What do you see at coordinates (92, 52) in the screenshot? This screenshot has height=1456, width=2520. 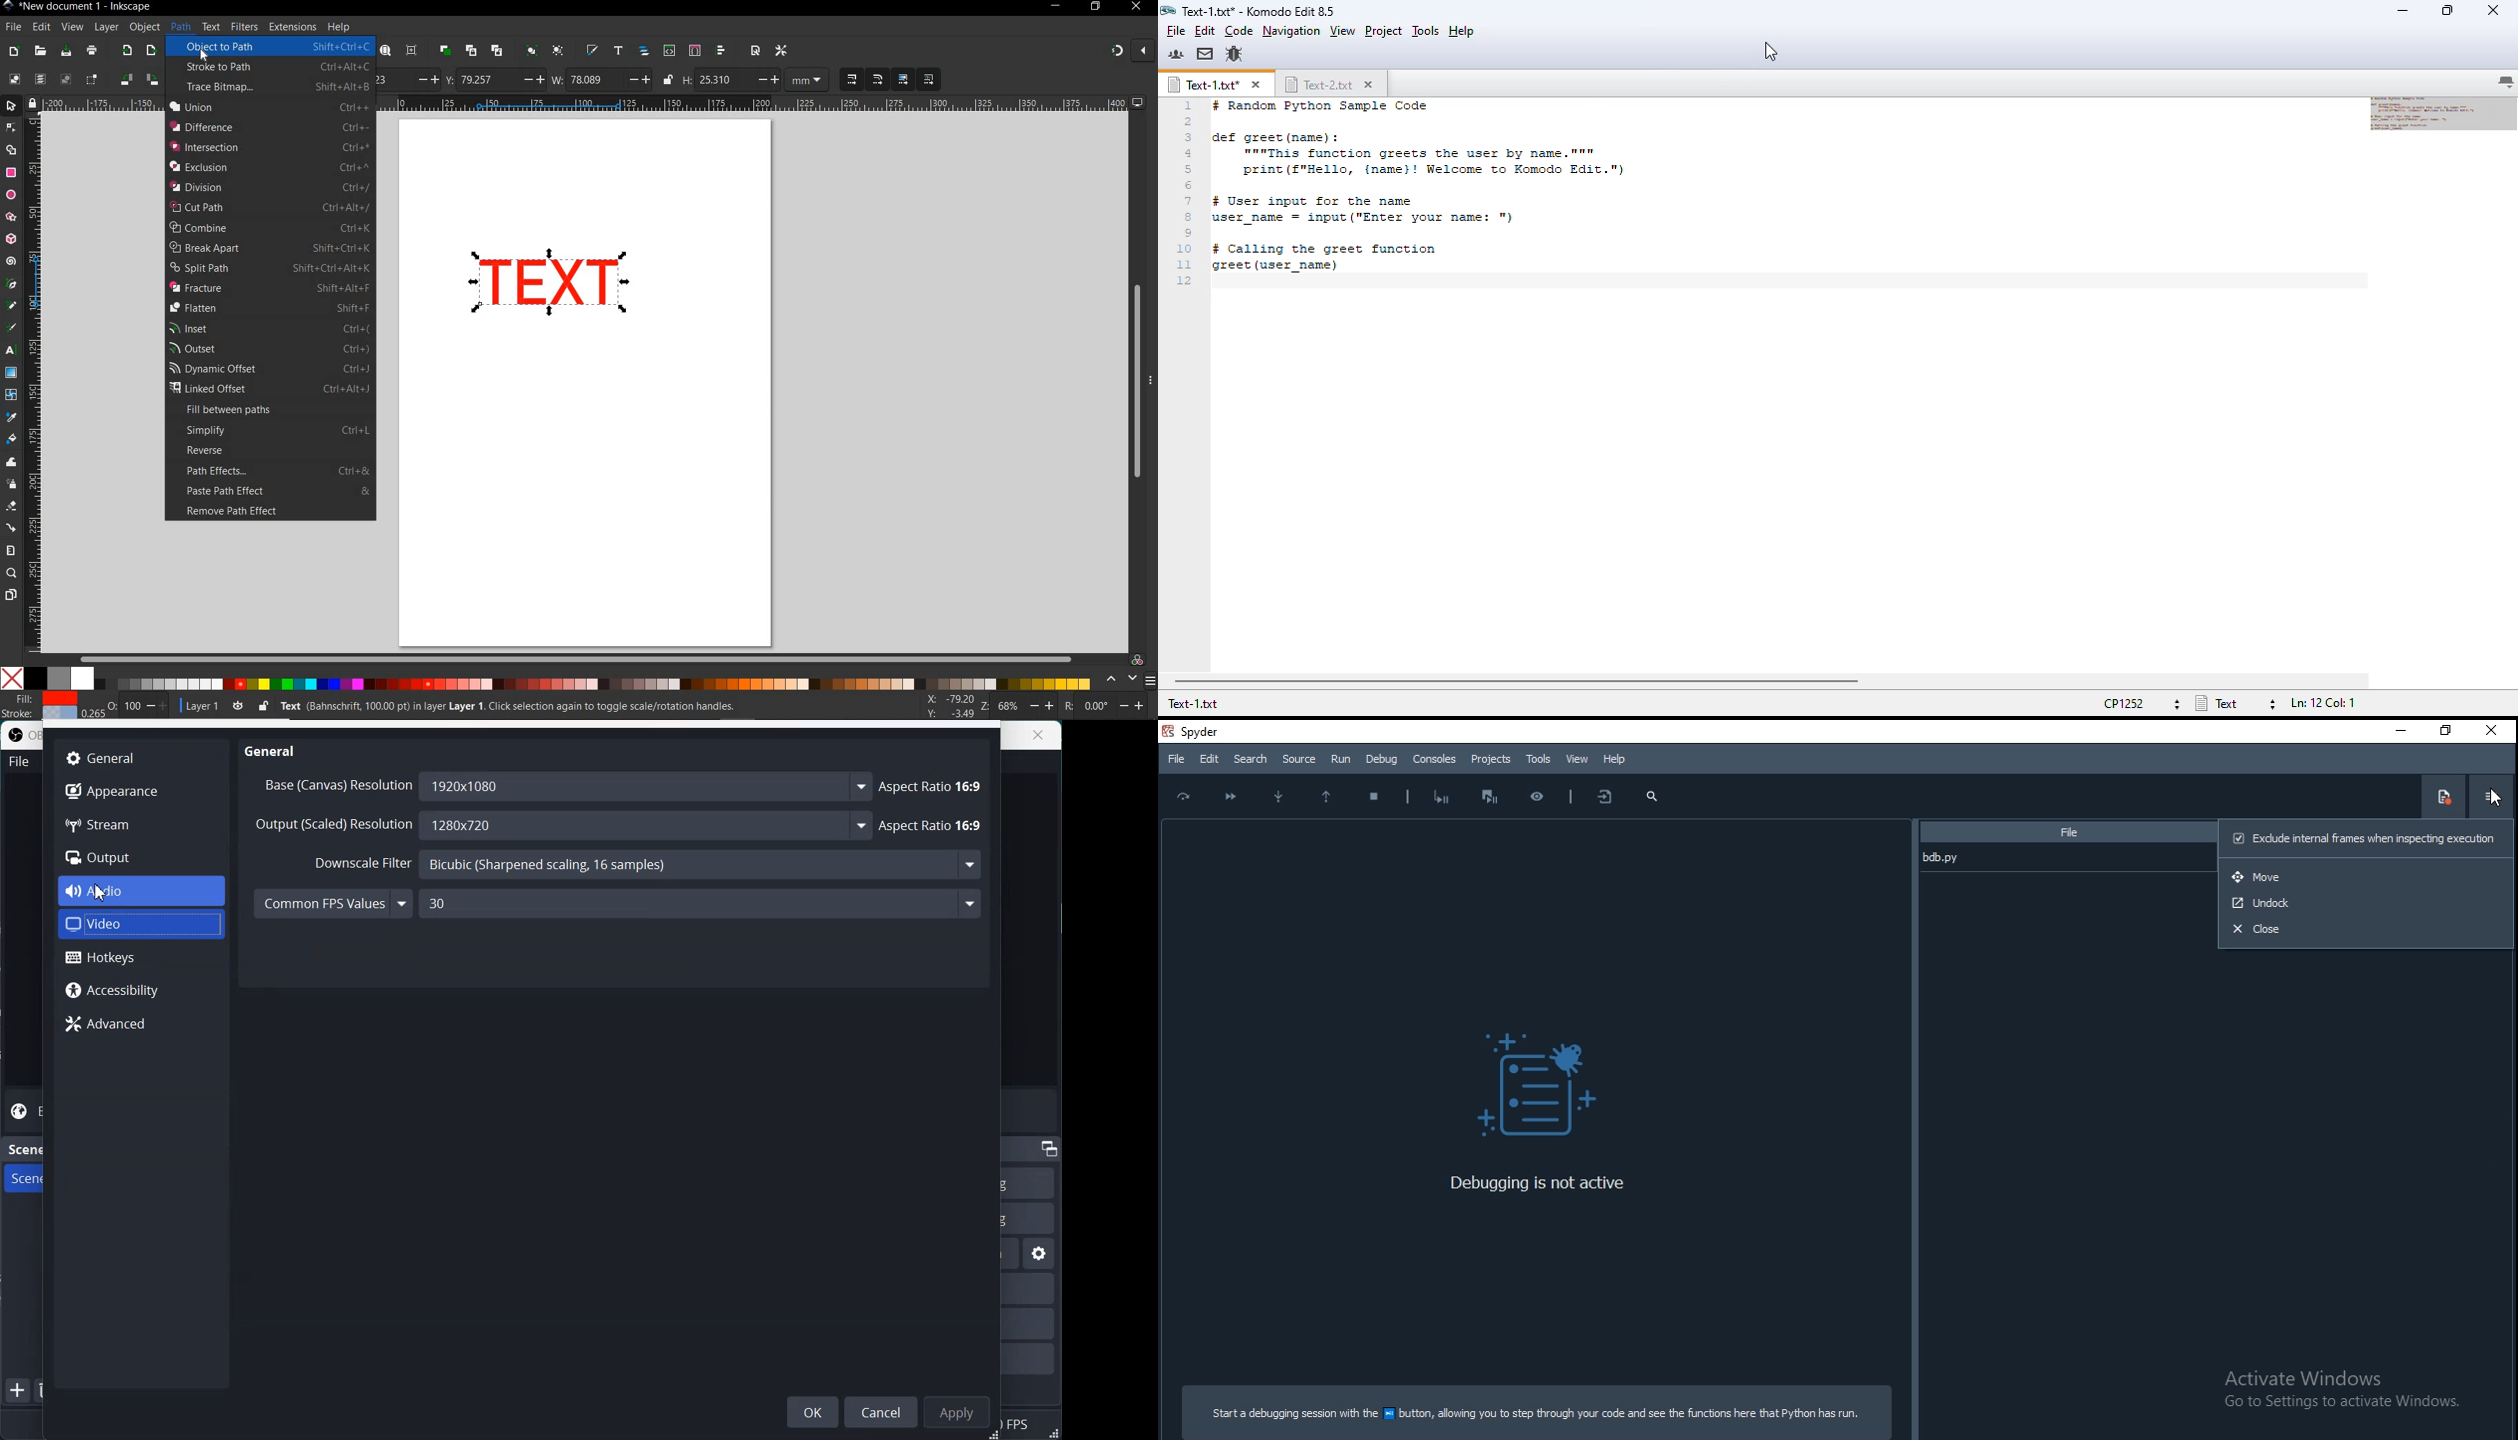 I see `PAINT` at bounding box center [92, 52].